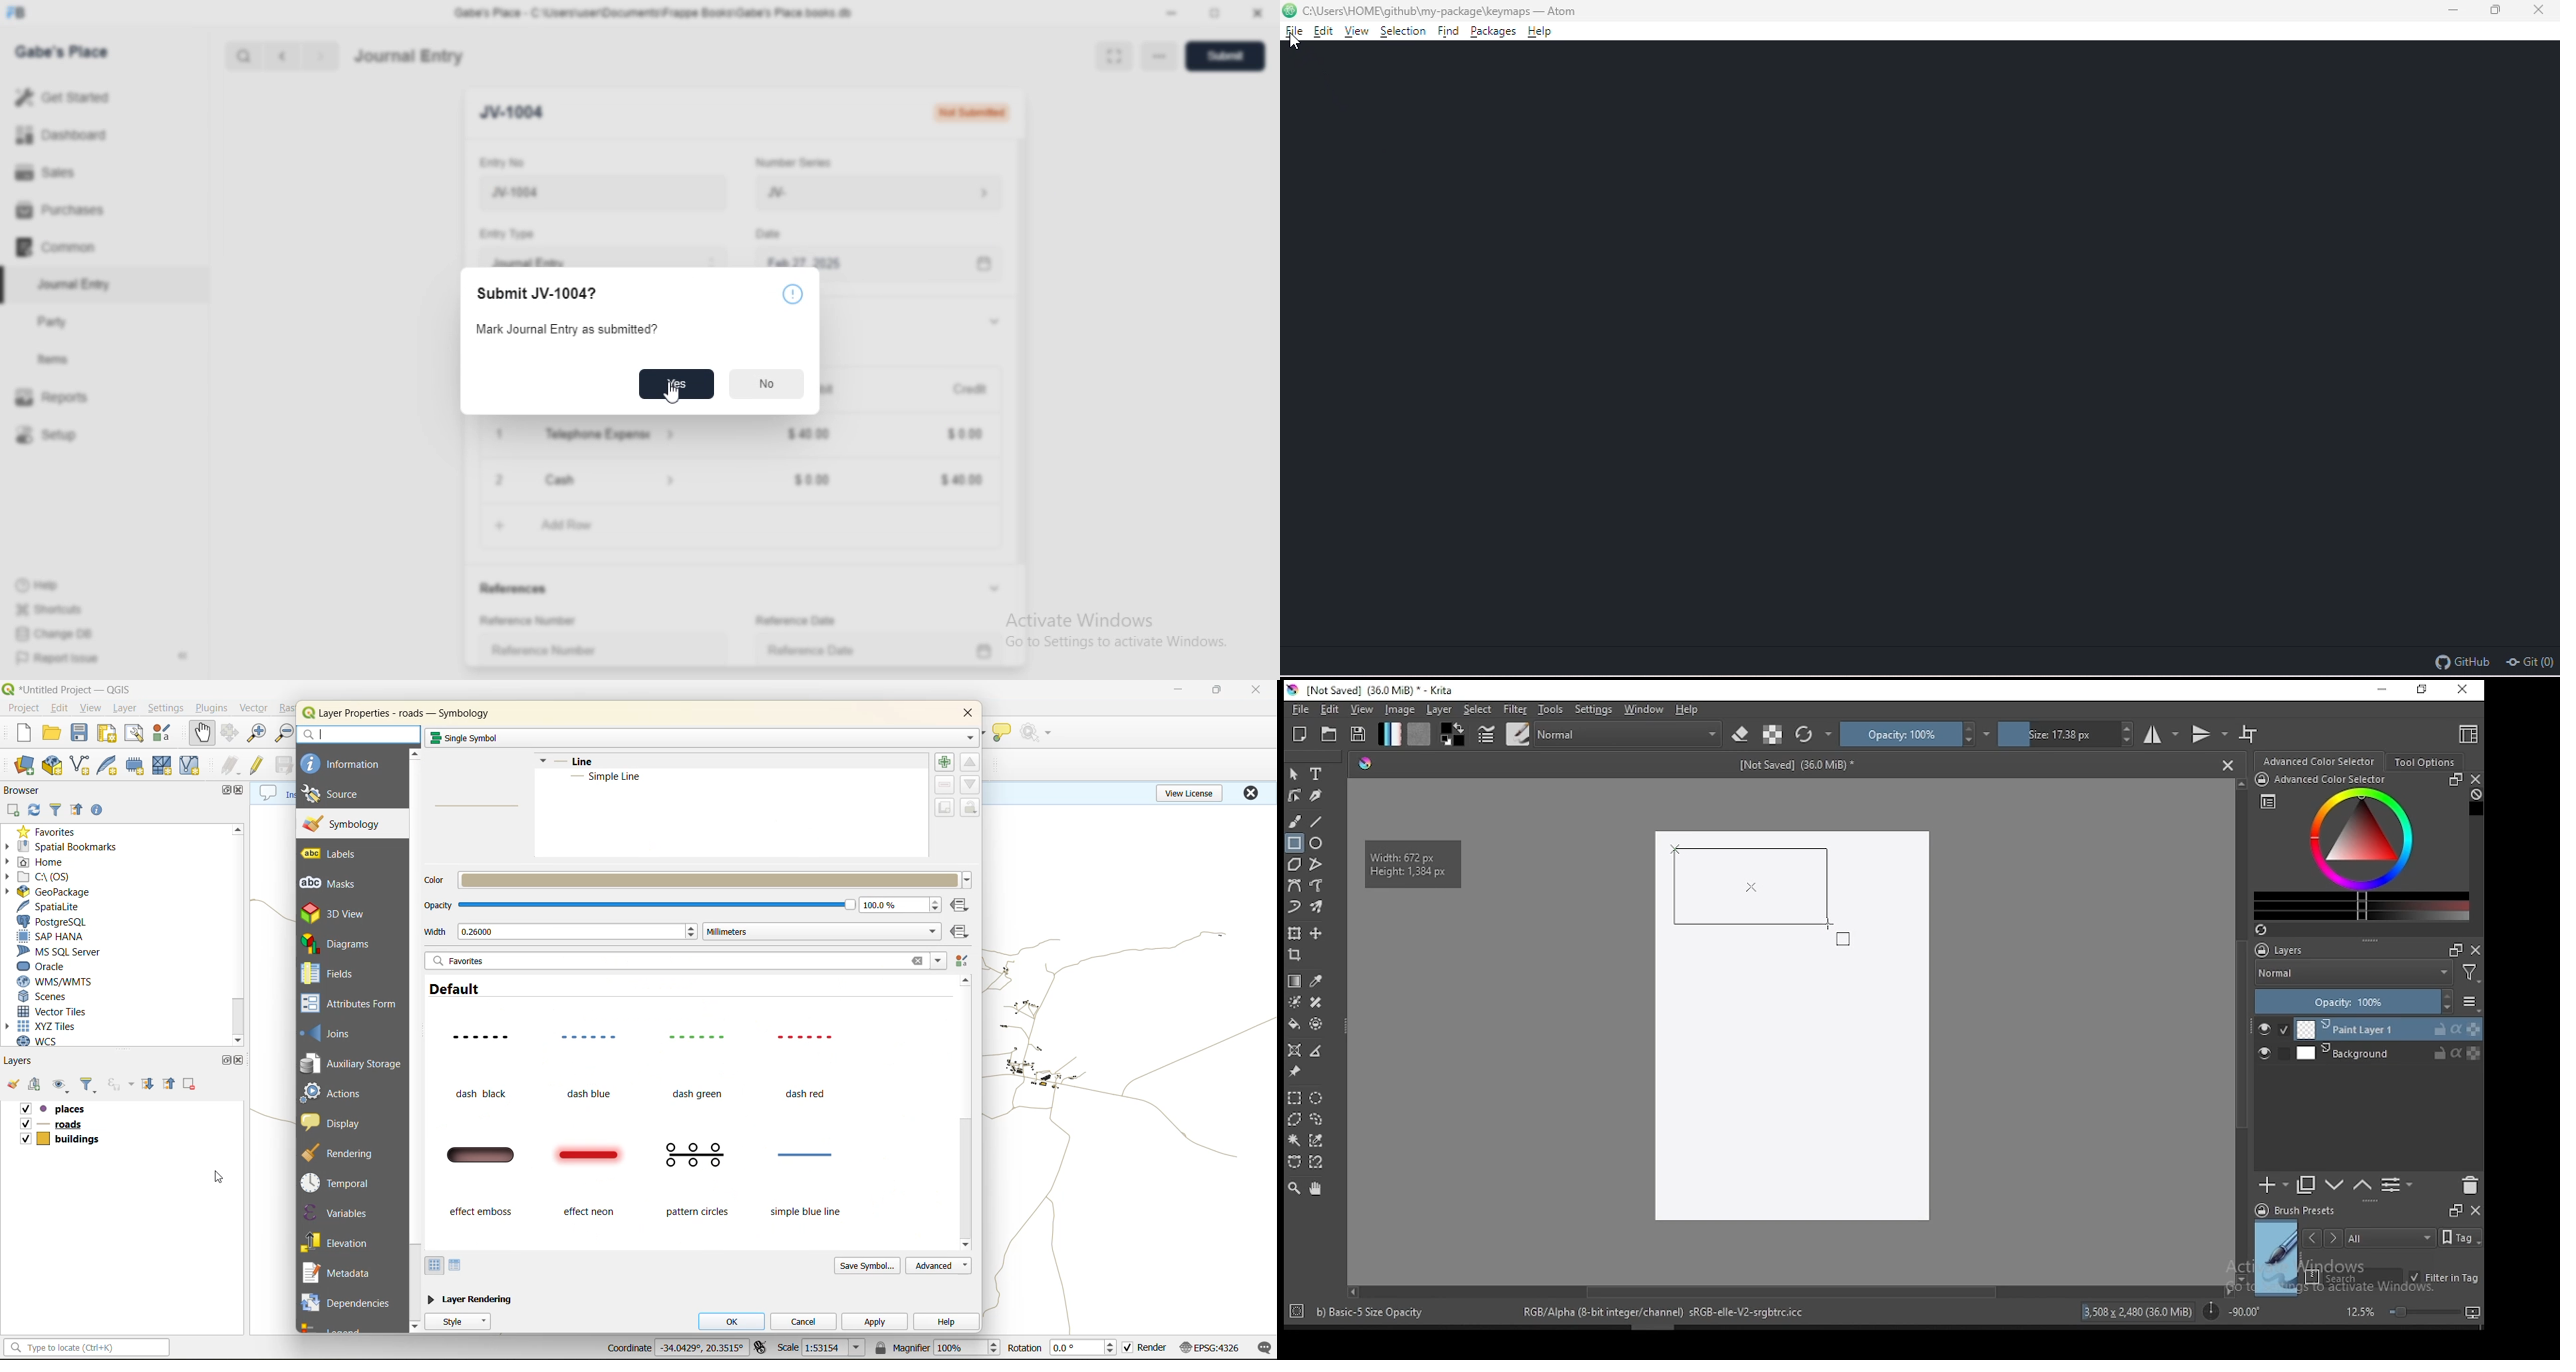 The image size is (2576, 1372). Describe the element at coordinates (2389, 1053) in the screenshot. I see `layer` at that location.